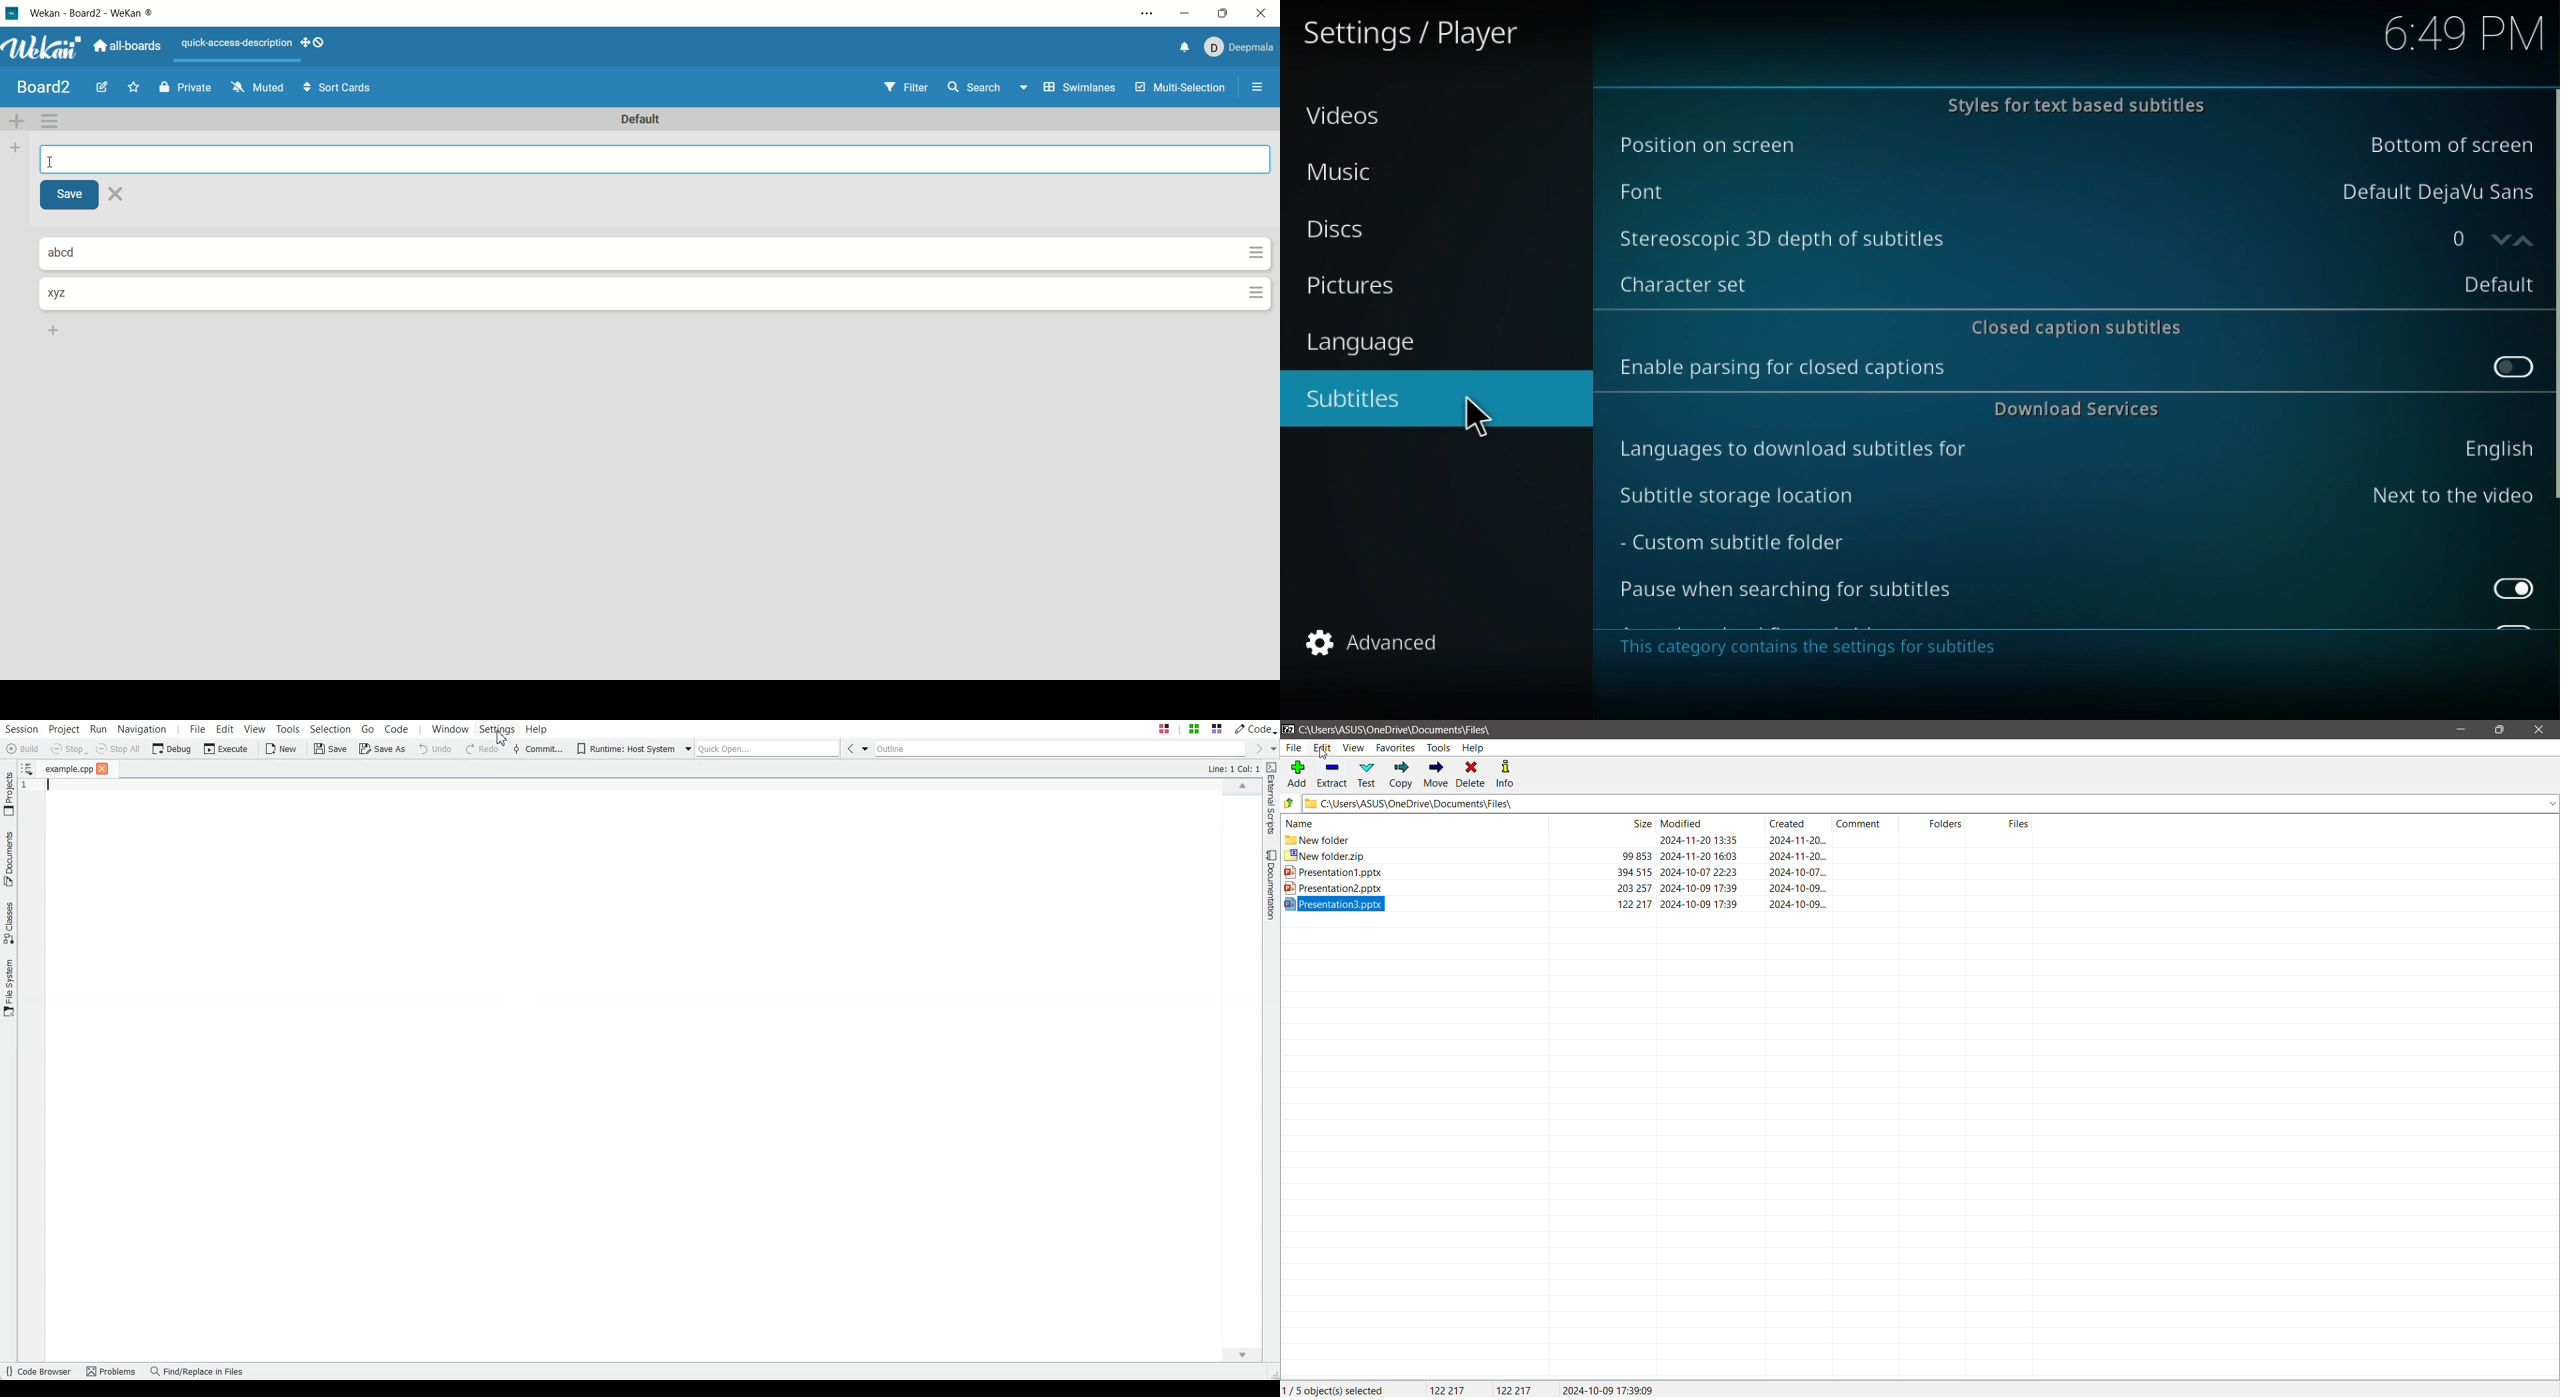 The width and height of the screenshot is (2576, 1400). I want to click on show-desktp-drag-handles, so click(301, 42).